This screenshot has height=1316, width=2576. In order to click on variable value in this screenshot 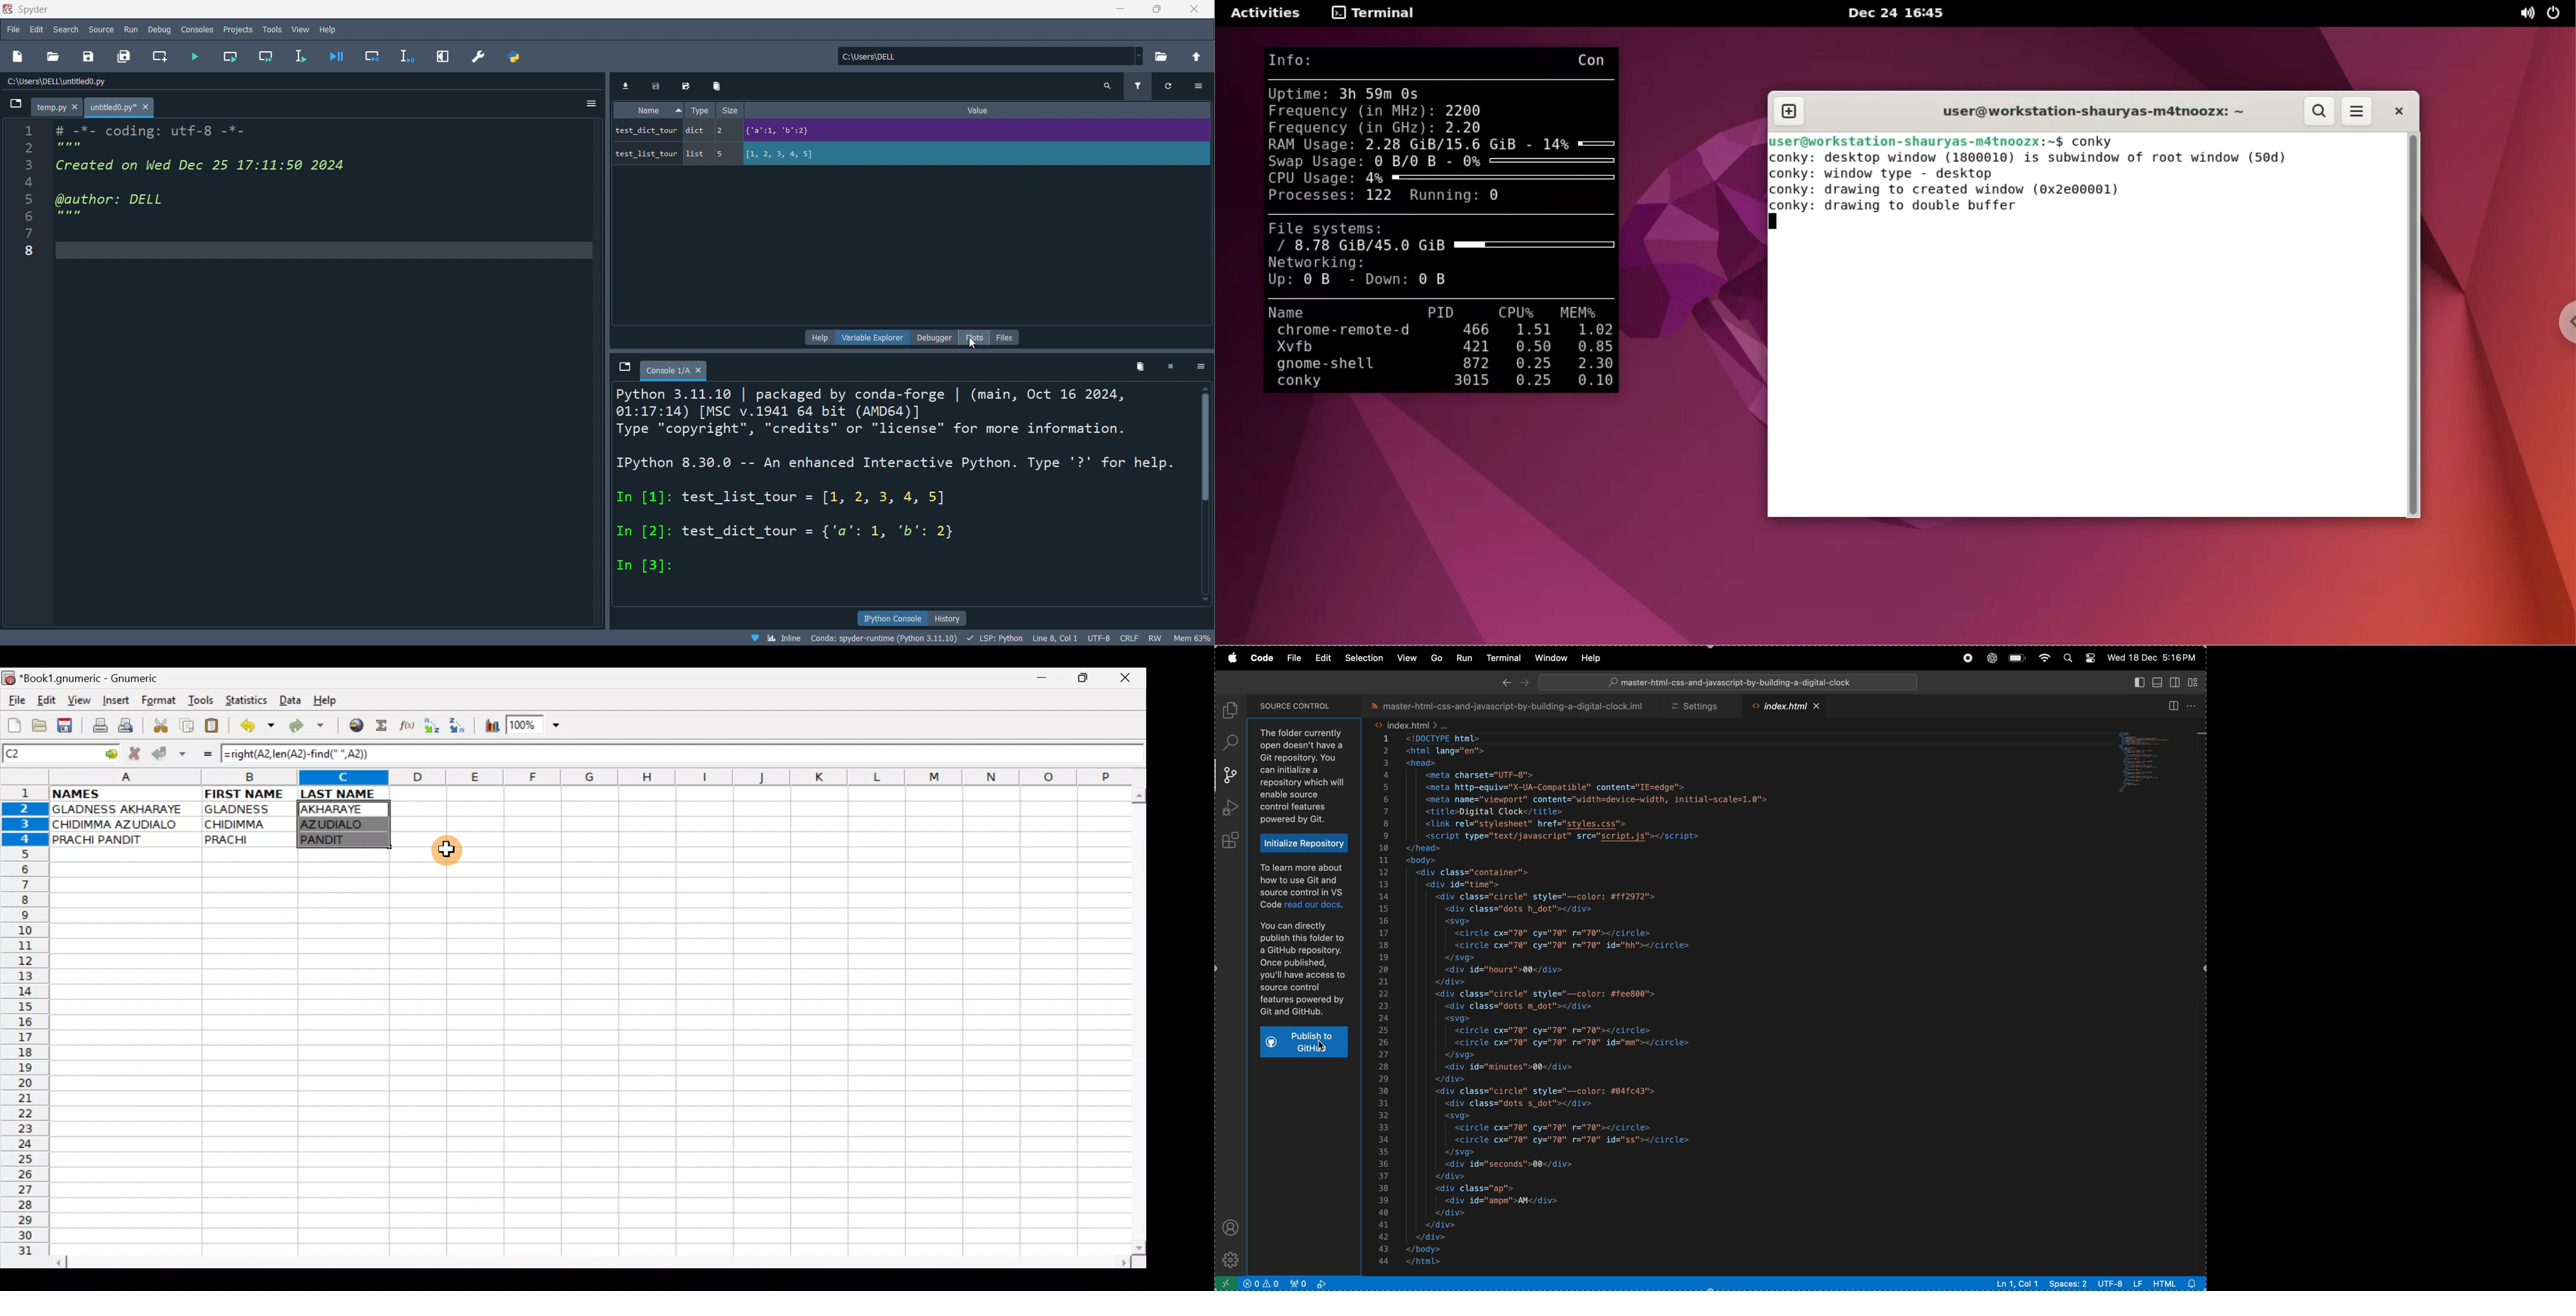, I will do `click(782, 155)`.